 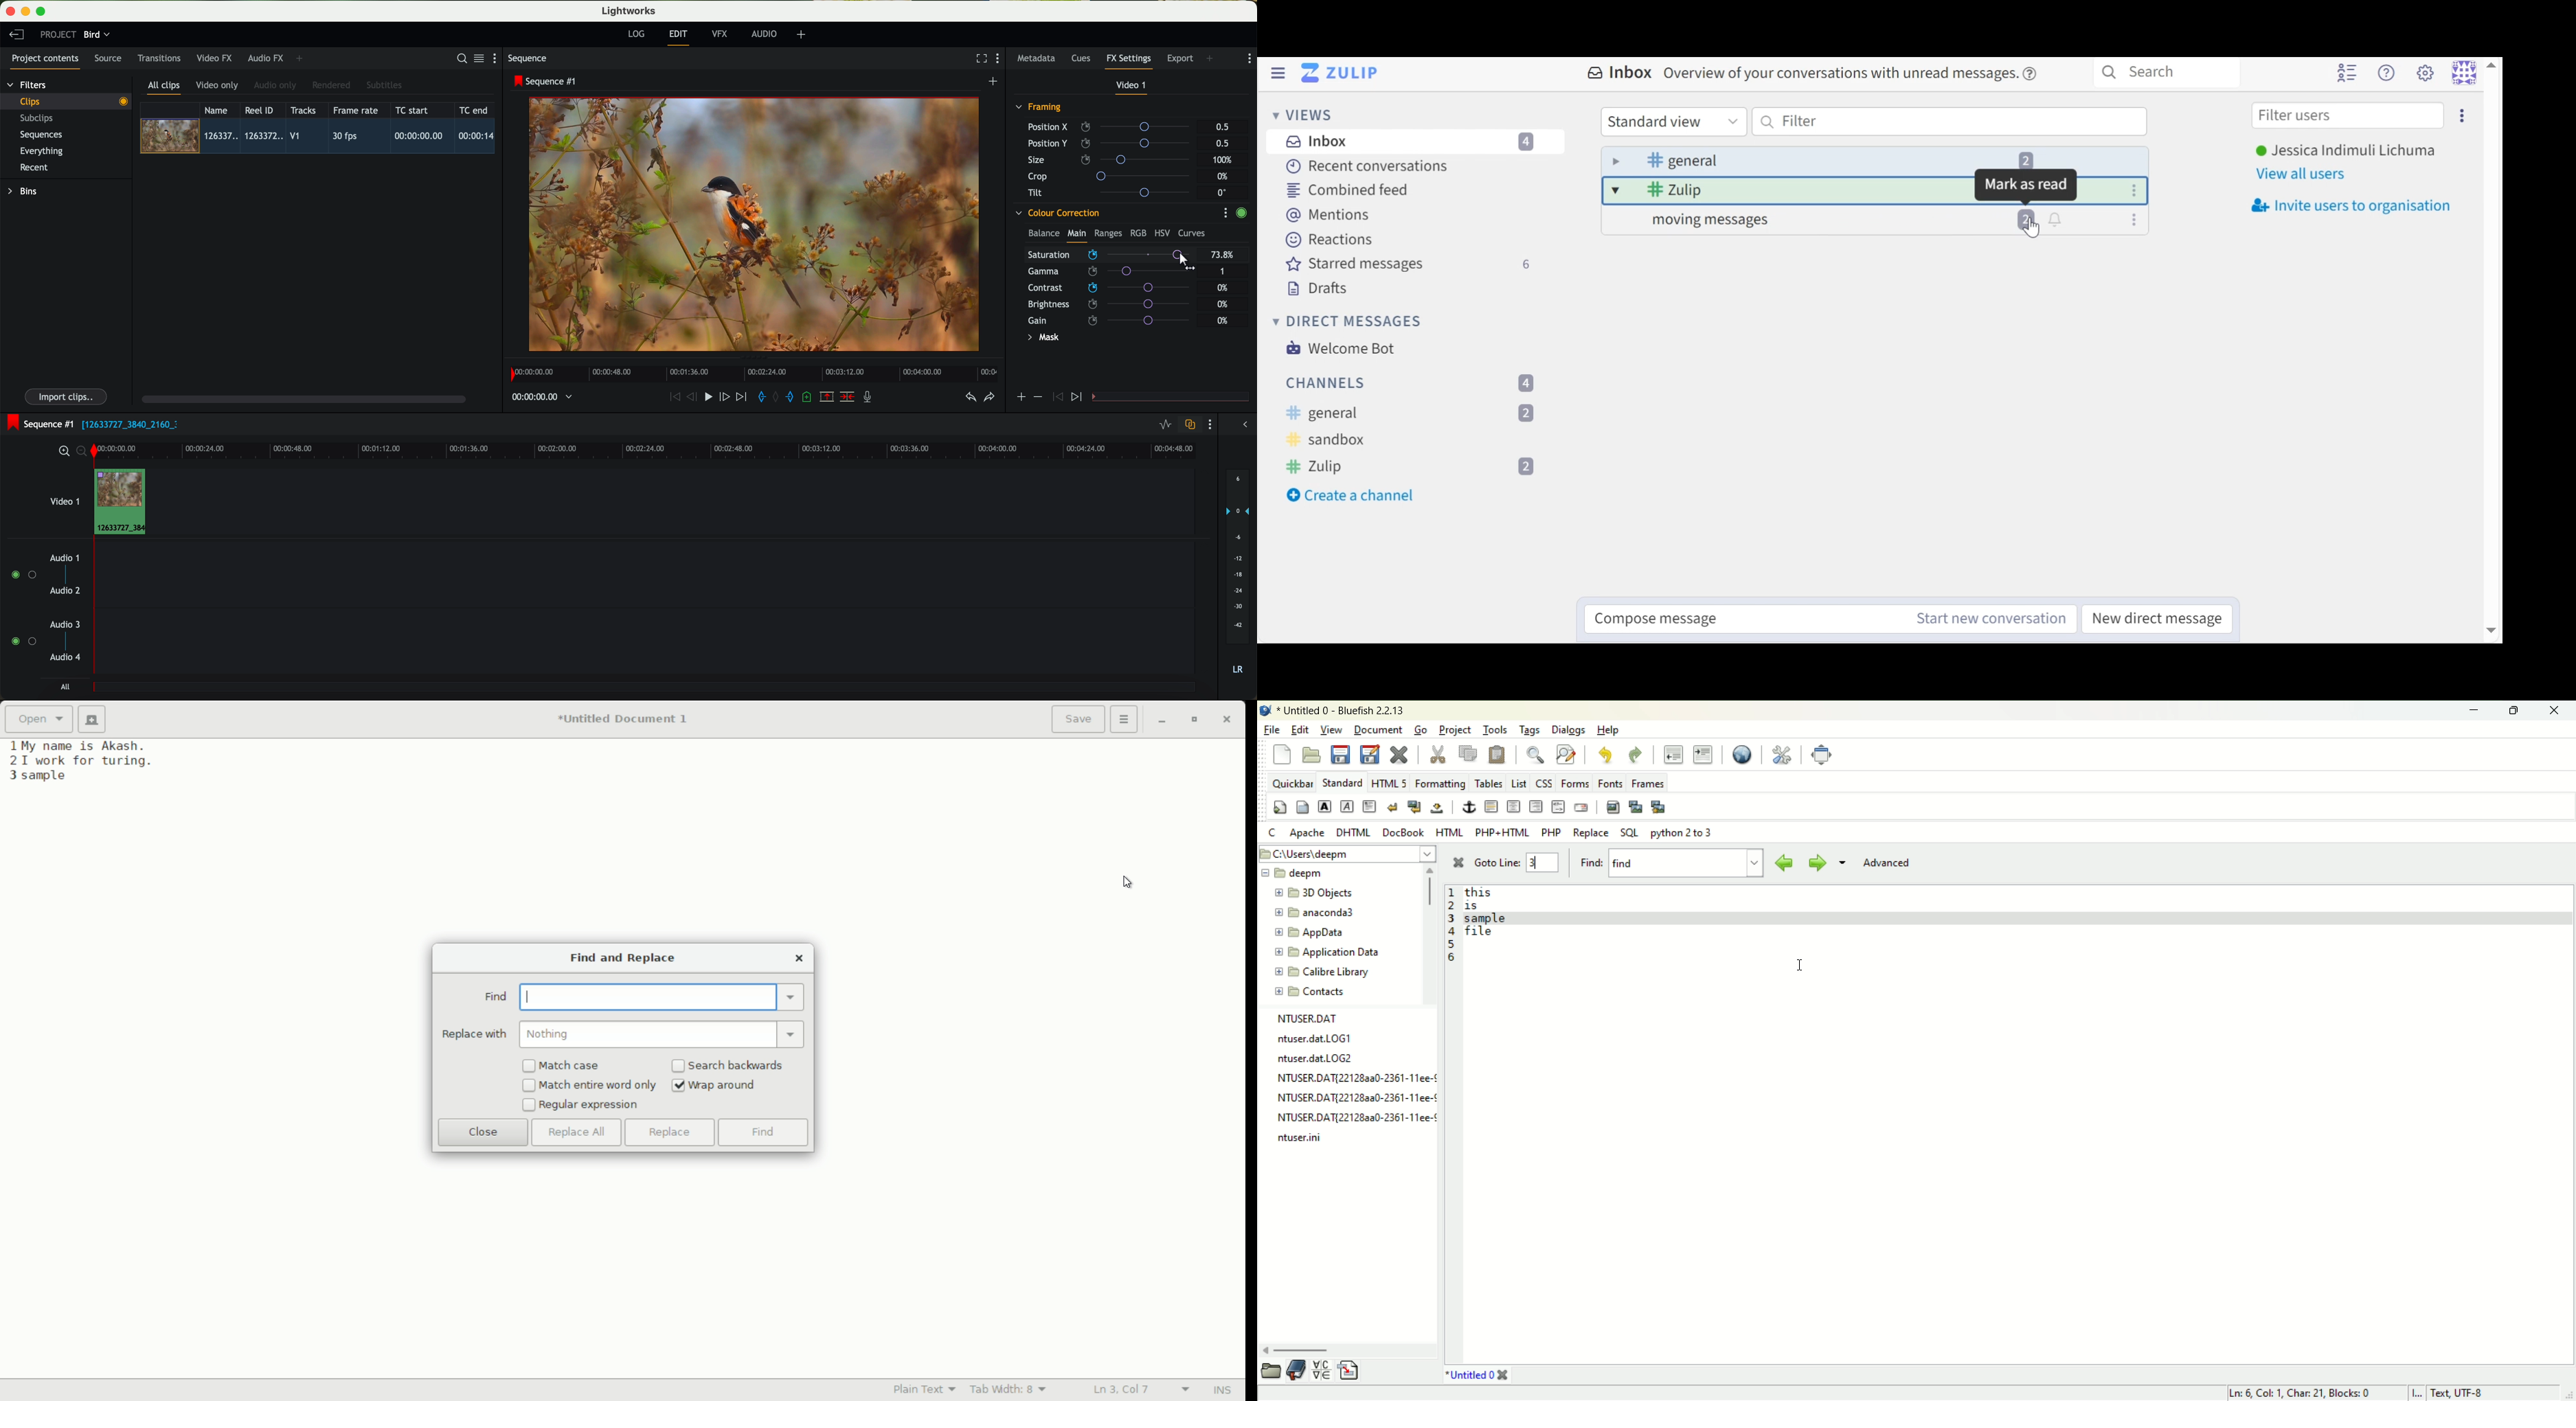 I want to click on show settings menu, so click(x=1225, y=213).